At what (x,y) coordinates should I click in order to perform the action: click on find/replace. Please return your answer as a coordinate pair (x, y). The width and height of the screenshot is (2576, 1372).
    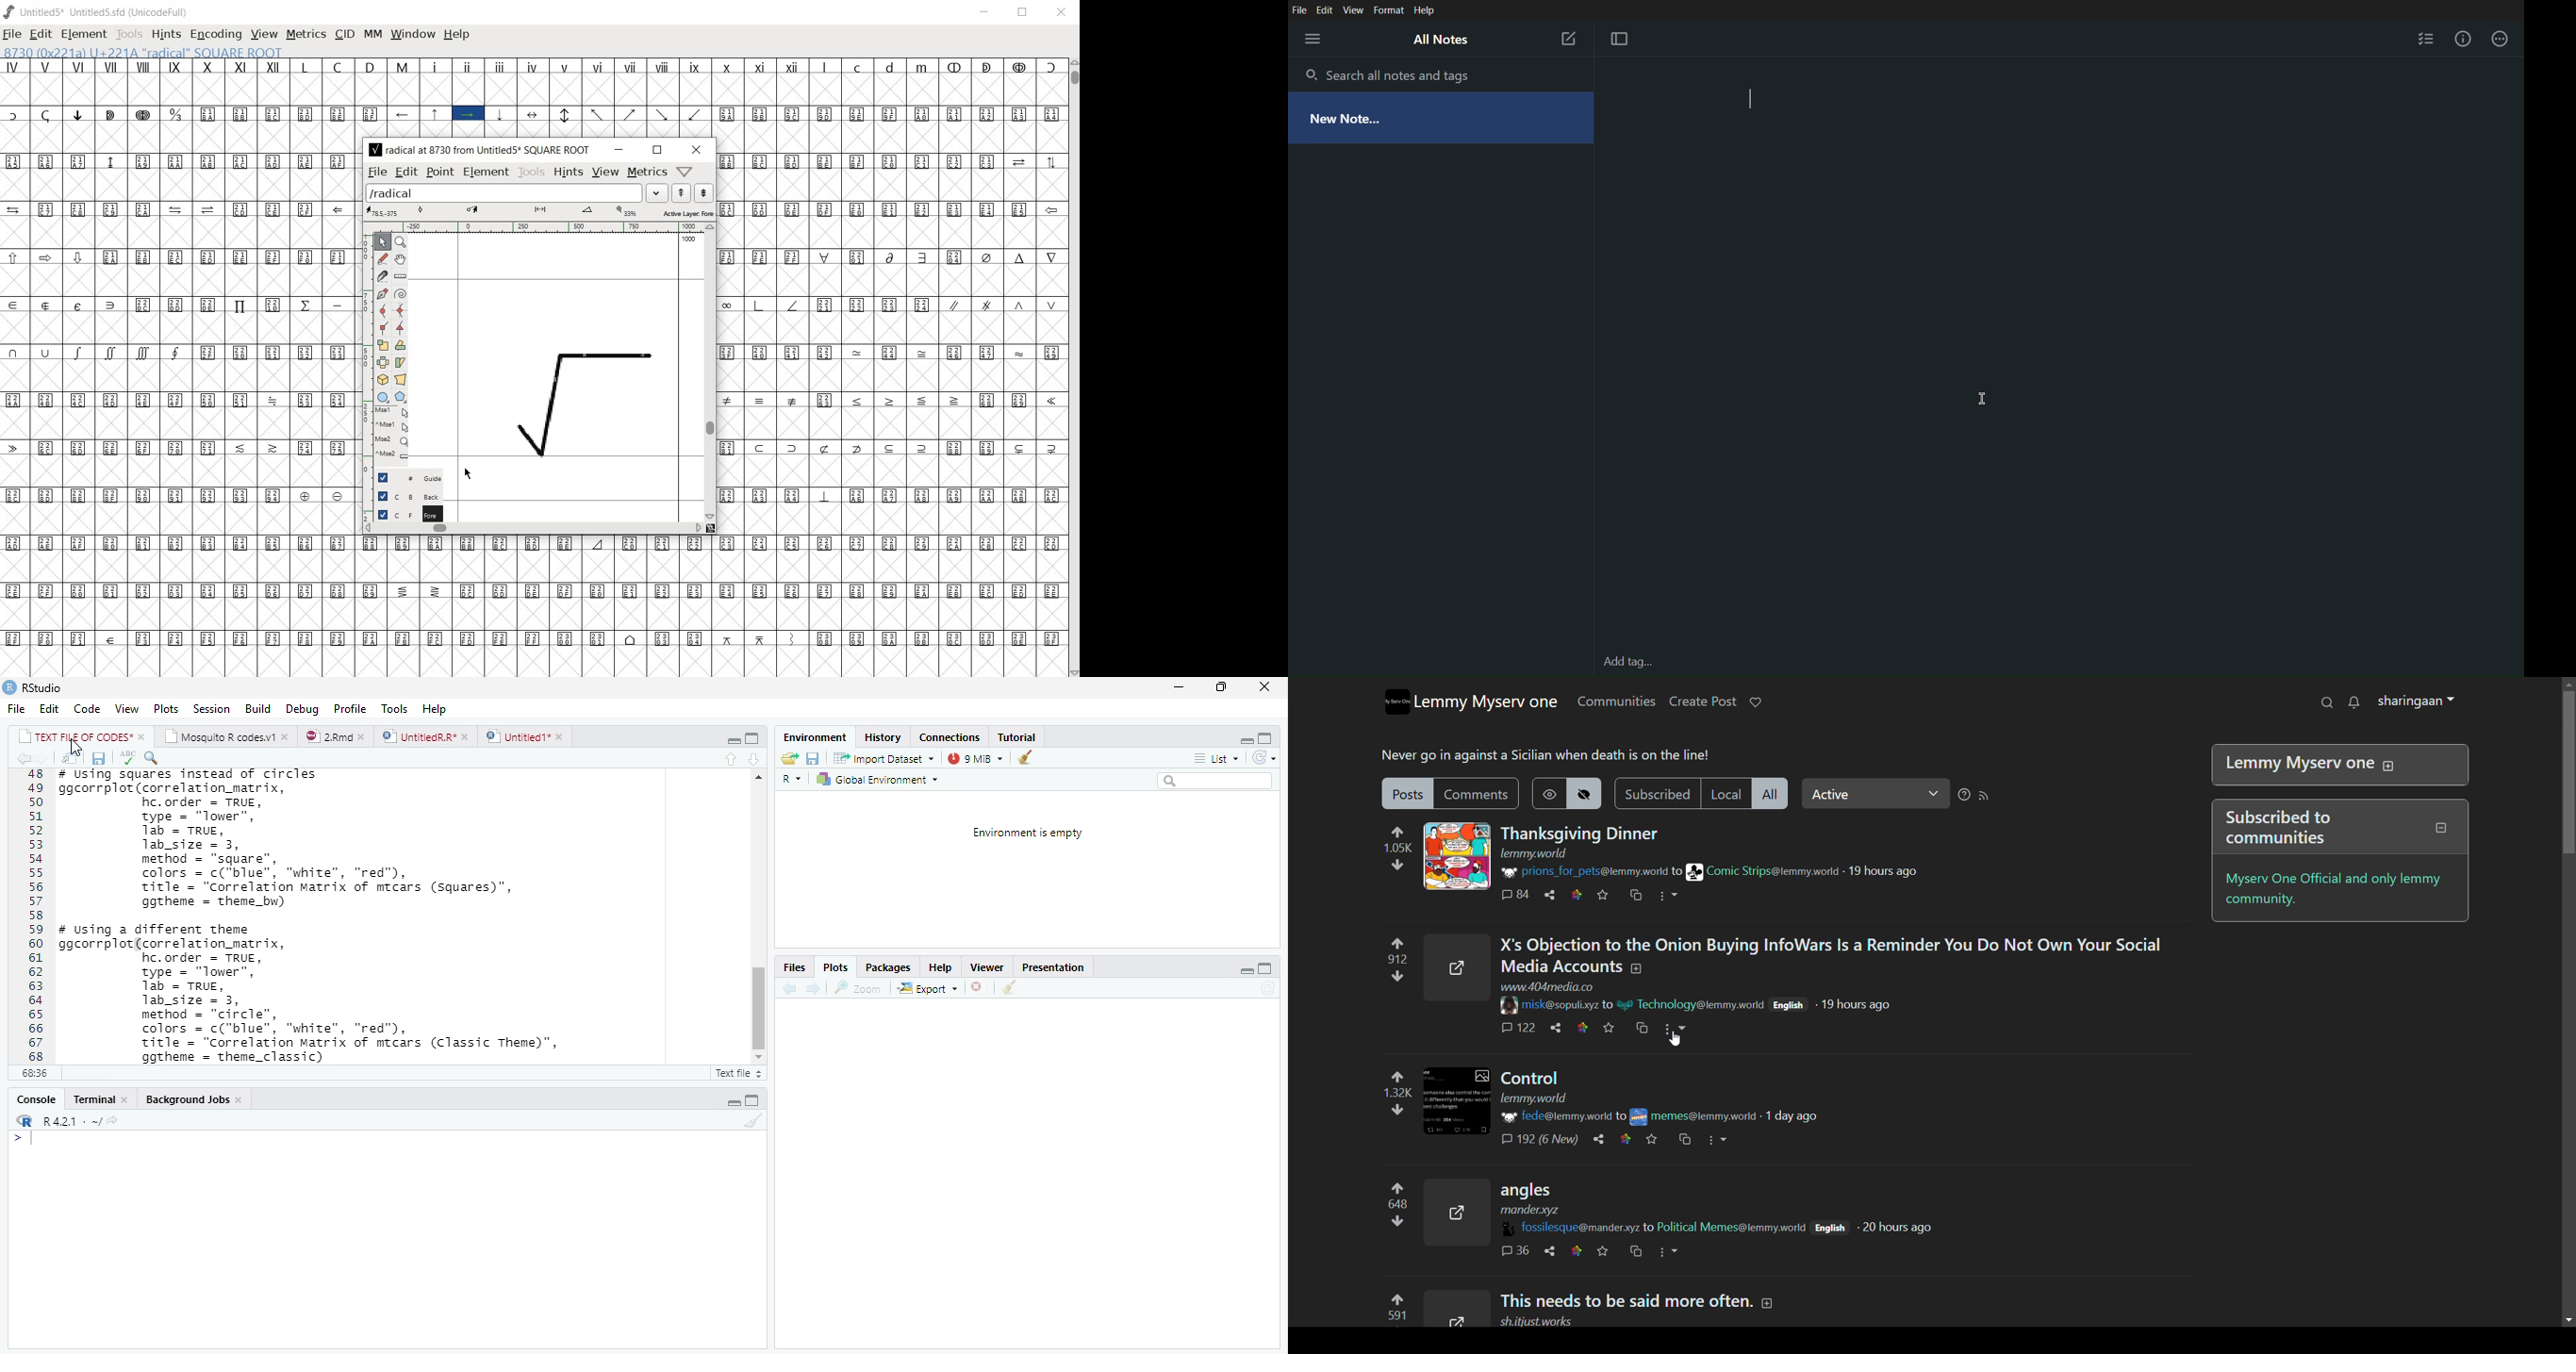
    Looking at the image, I should click on (156, 758).